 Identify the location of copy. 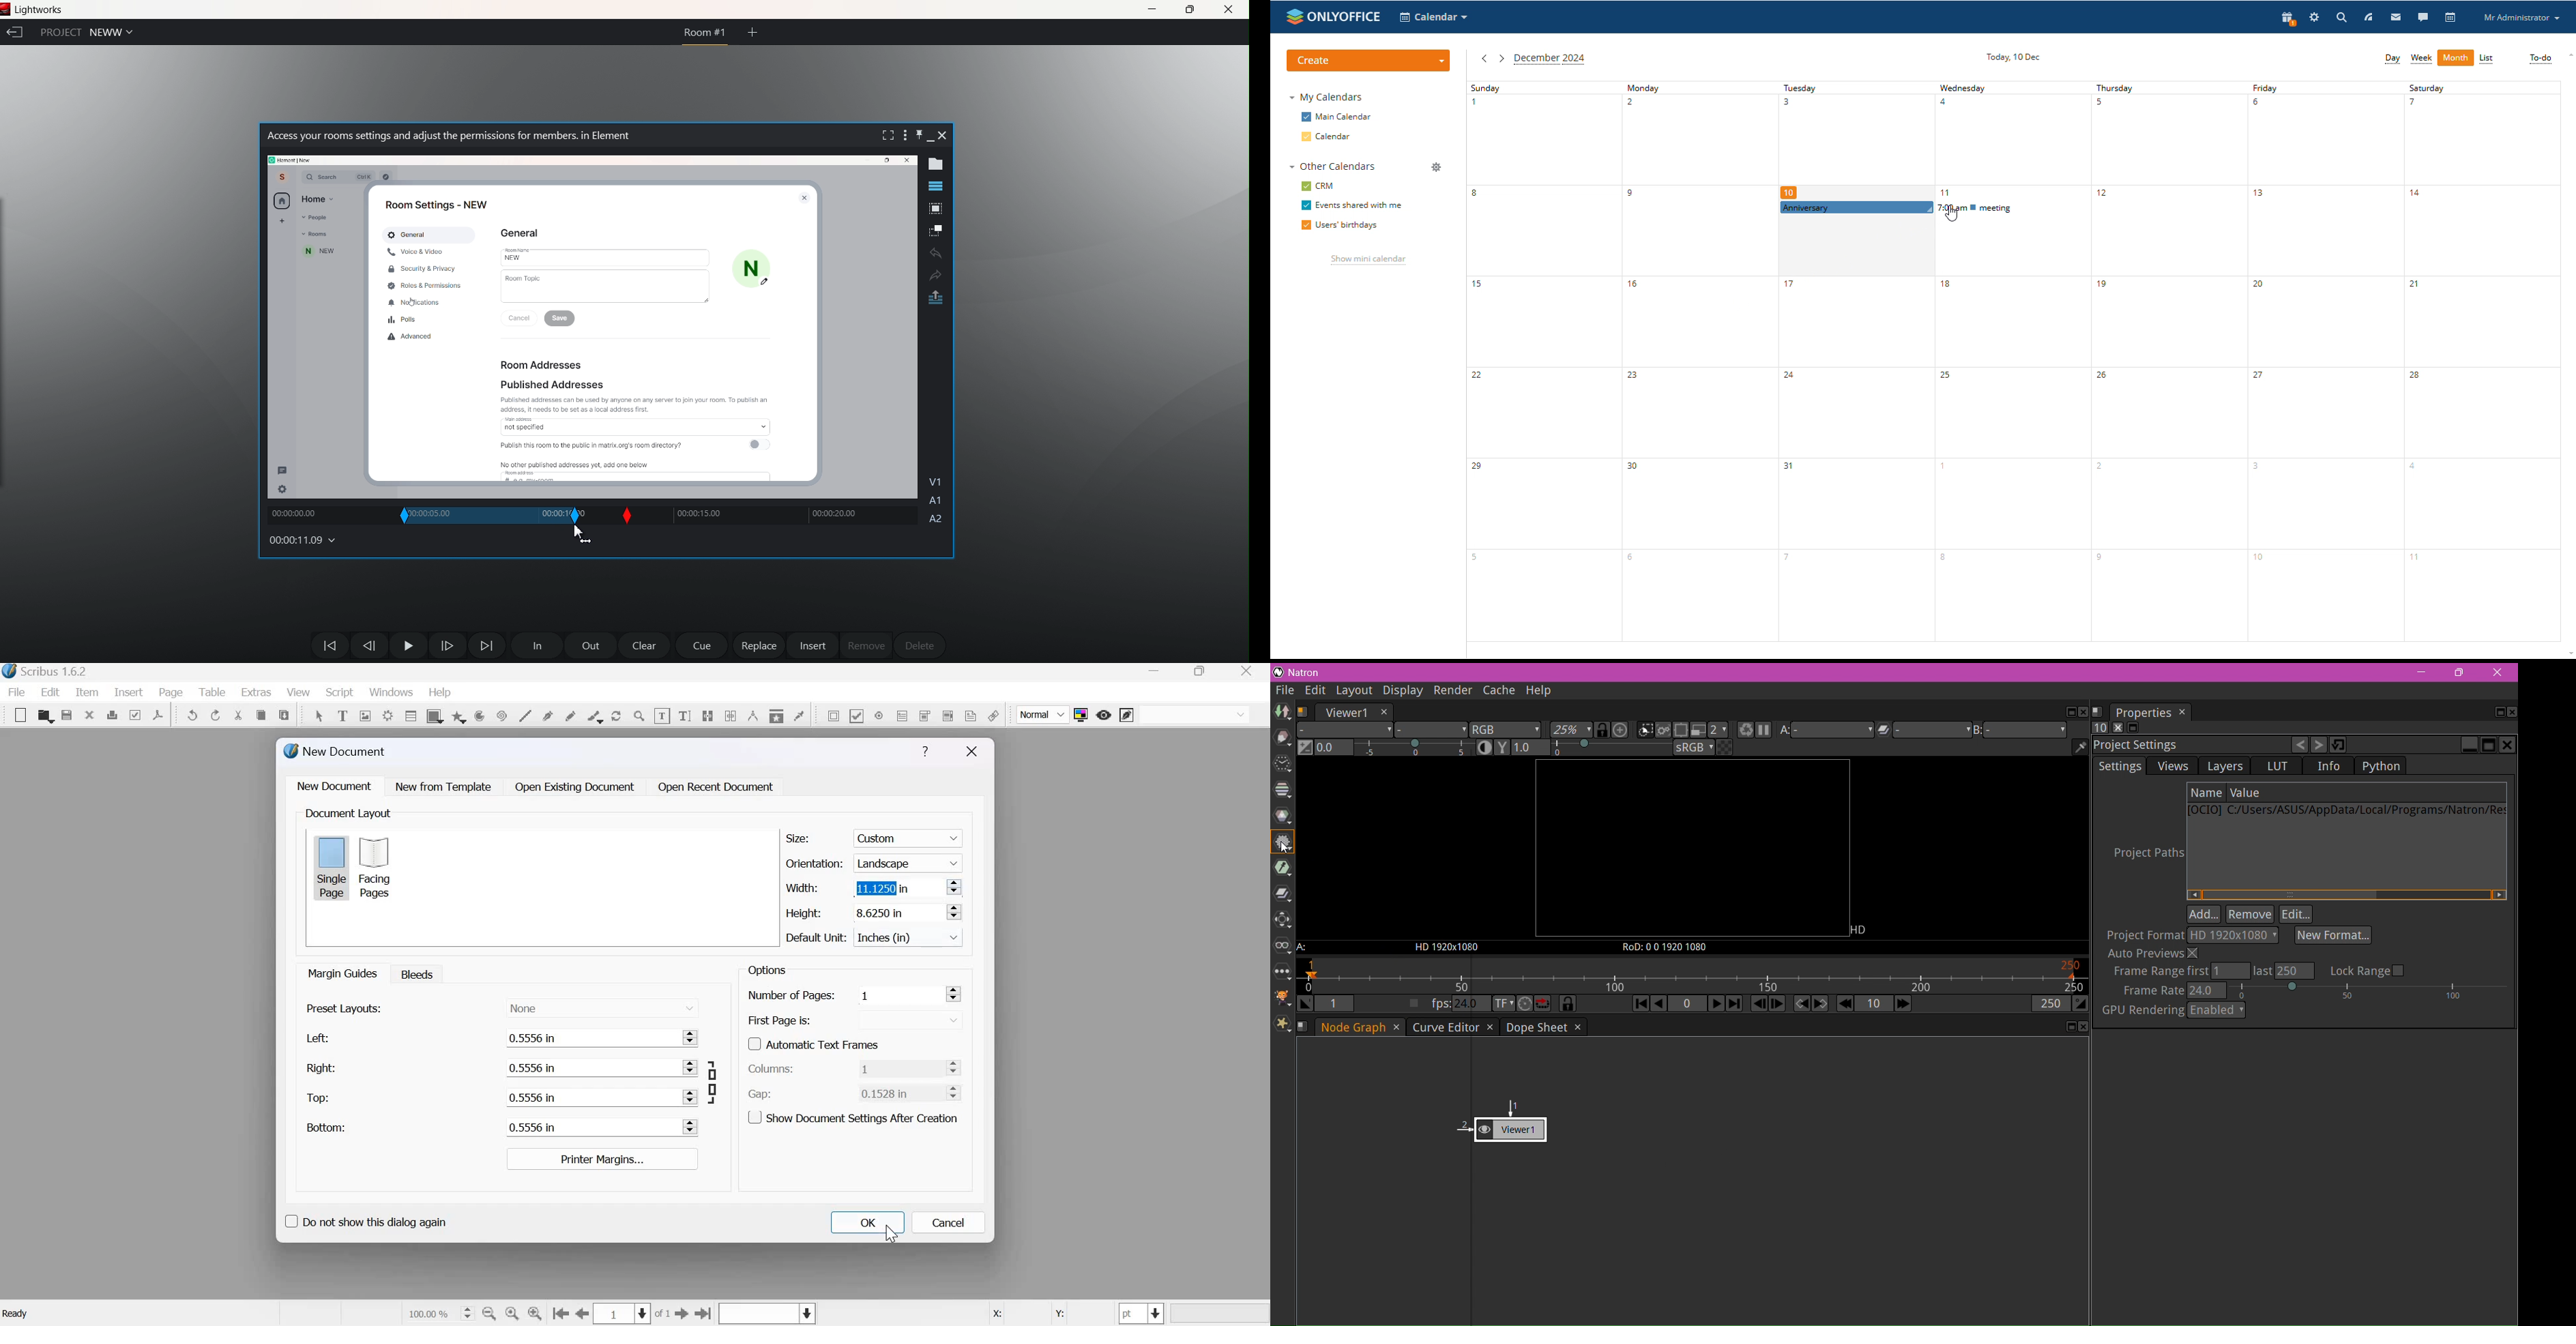
(261, 715).